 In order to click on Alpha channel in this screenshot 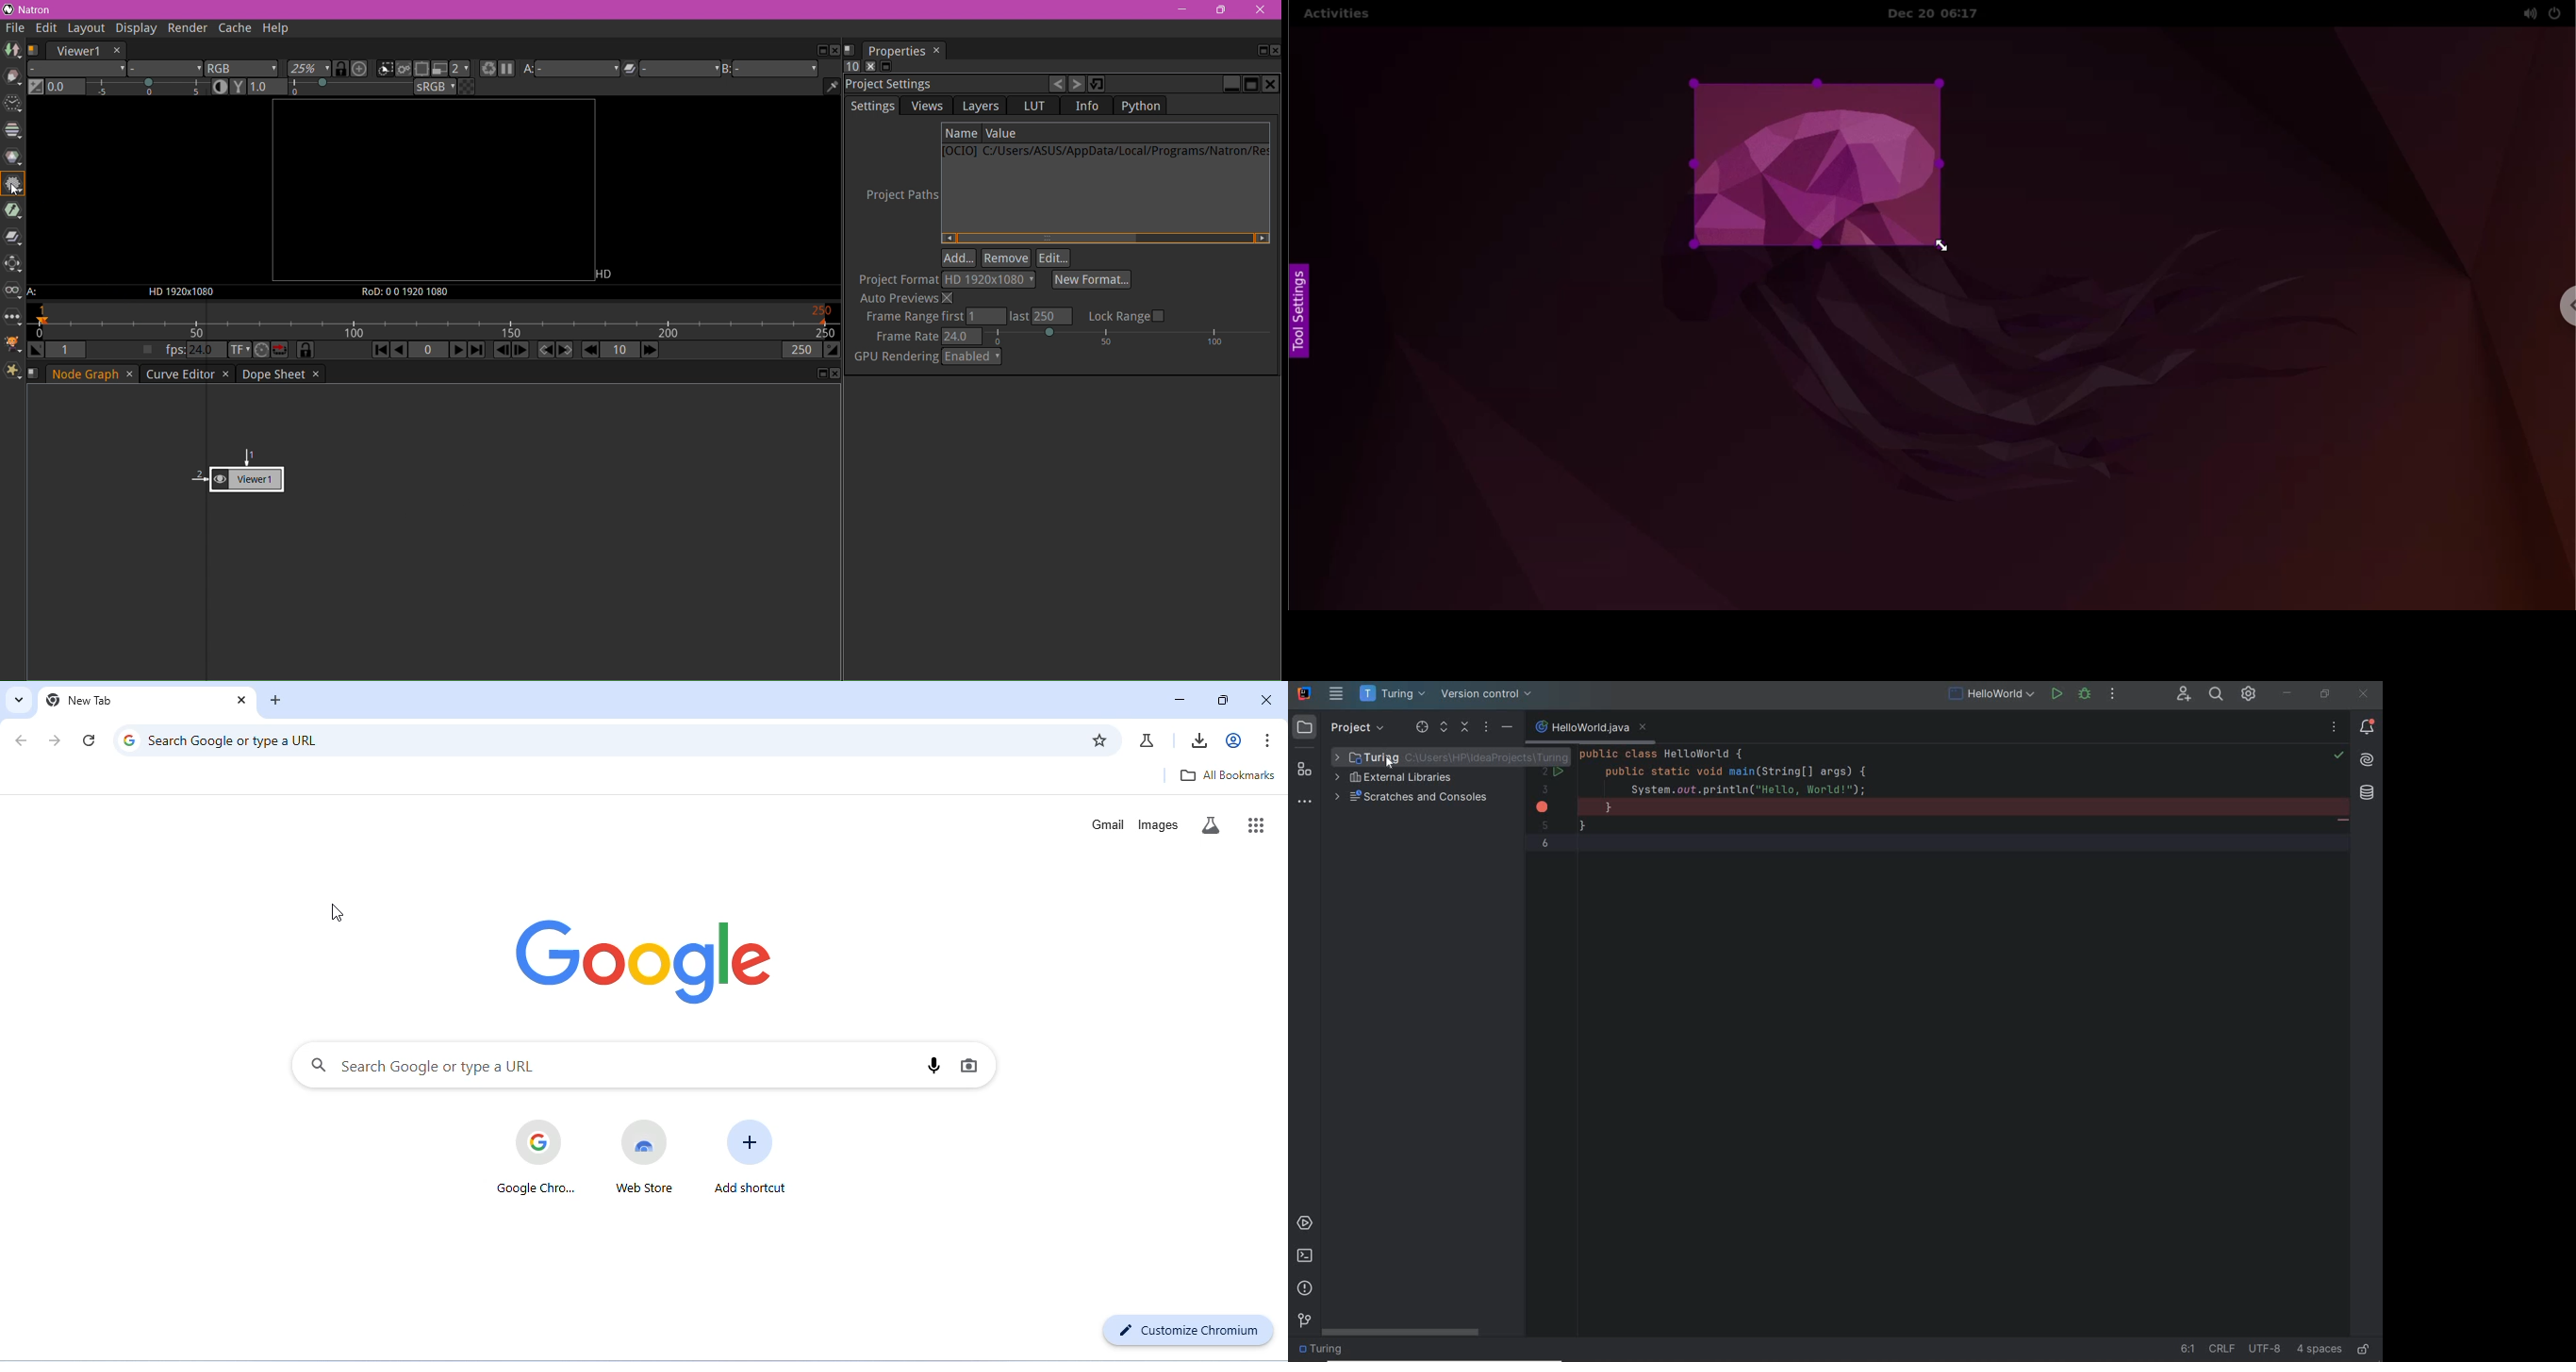, I will do `click(166, 70)`.